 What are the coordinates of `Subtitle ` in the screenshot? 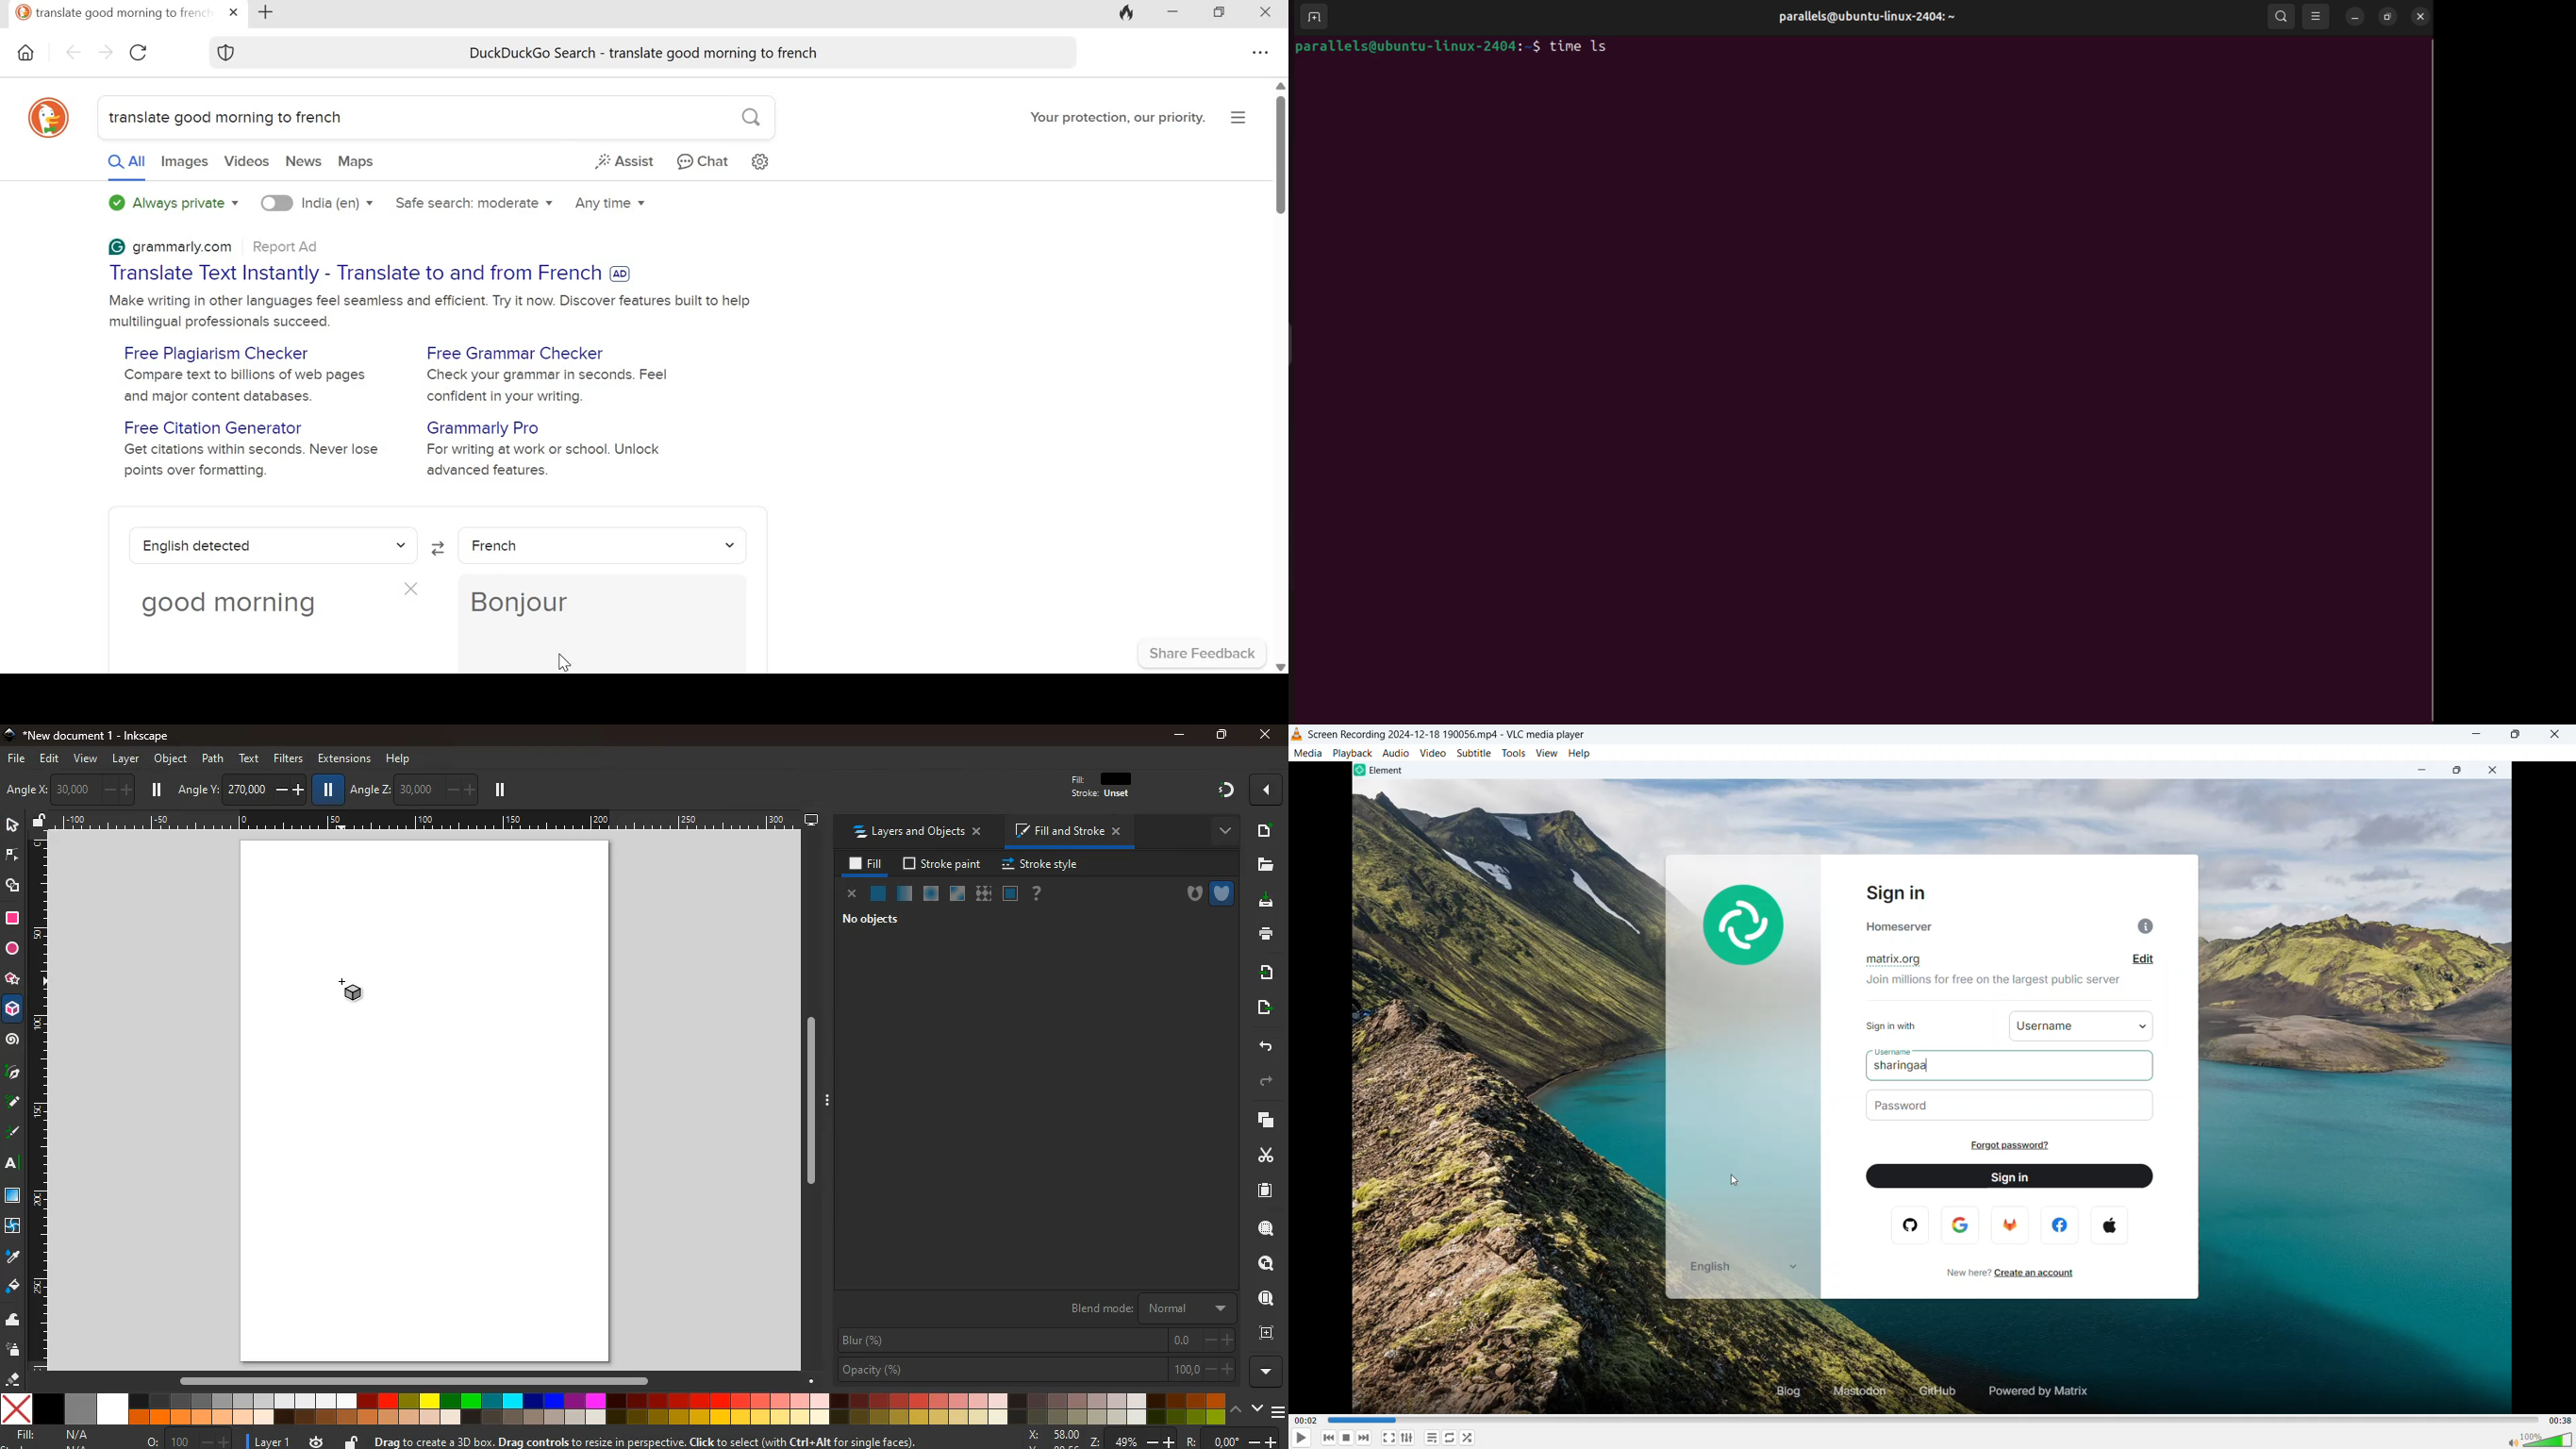 It's located at (1474, 753).